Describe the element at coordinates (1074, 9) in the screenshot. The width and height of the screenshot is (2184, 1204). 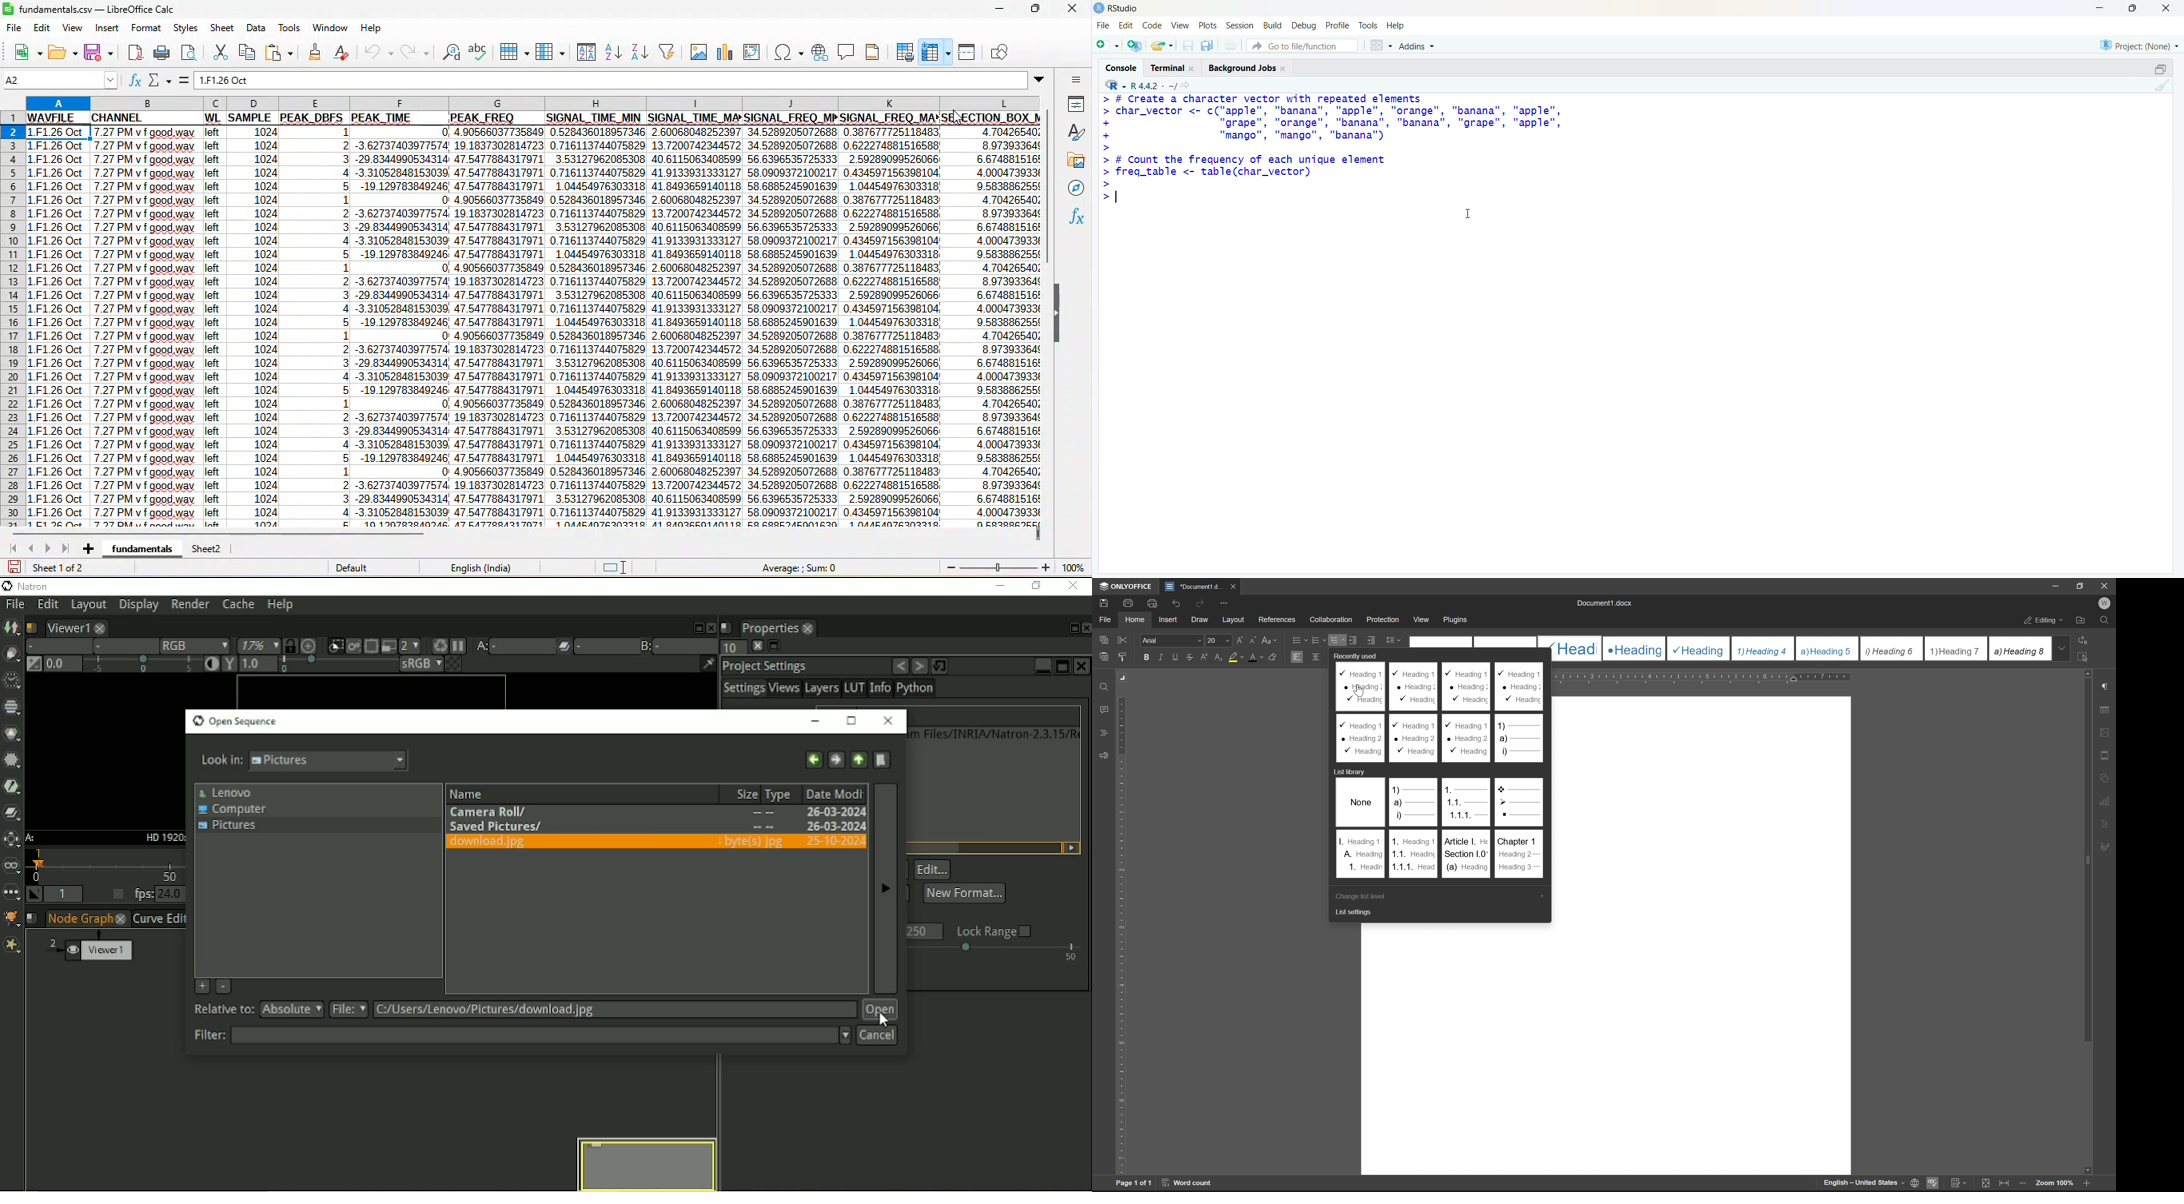
I see `close` at that location.